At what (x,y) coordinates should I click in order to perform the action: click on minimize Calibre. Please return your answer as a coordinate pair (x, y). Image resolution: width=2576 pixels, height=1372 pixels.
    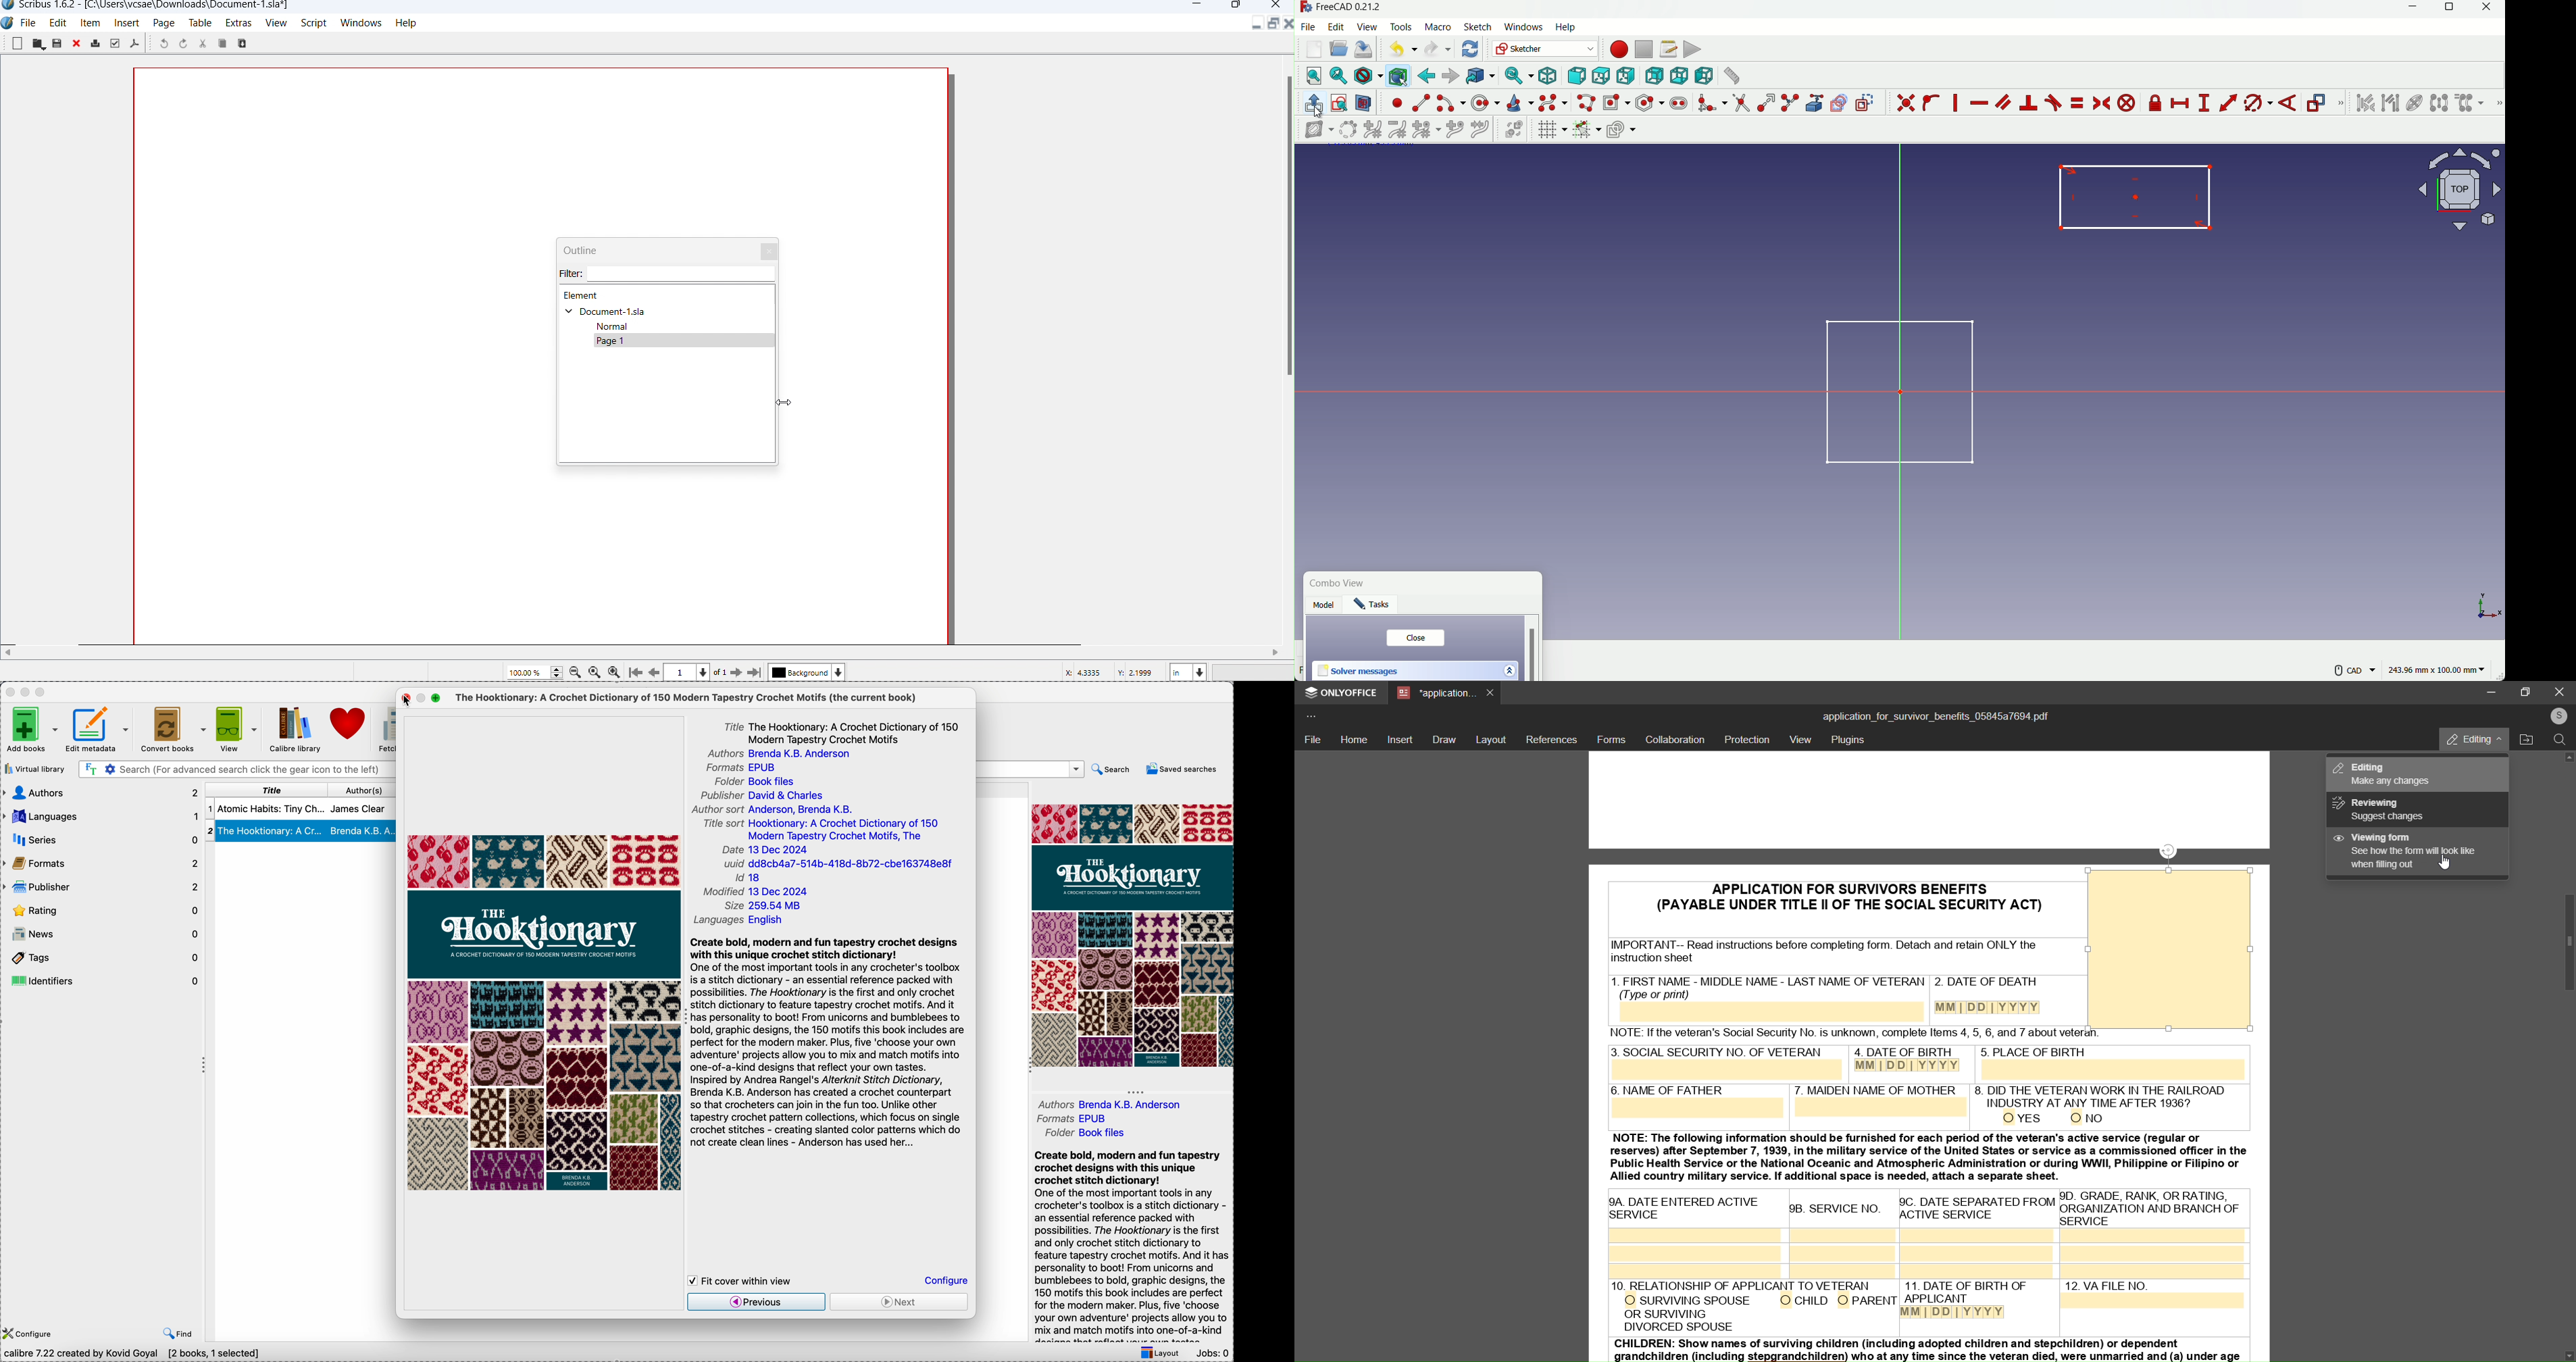
    Looking at the image, I should click on (27, 692).